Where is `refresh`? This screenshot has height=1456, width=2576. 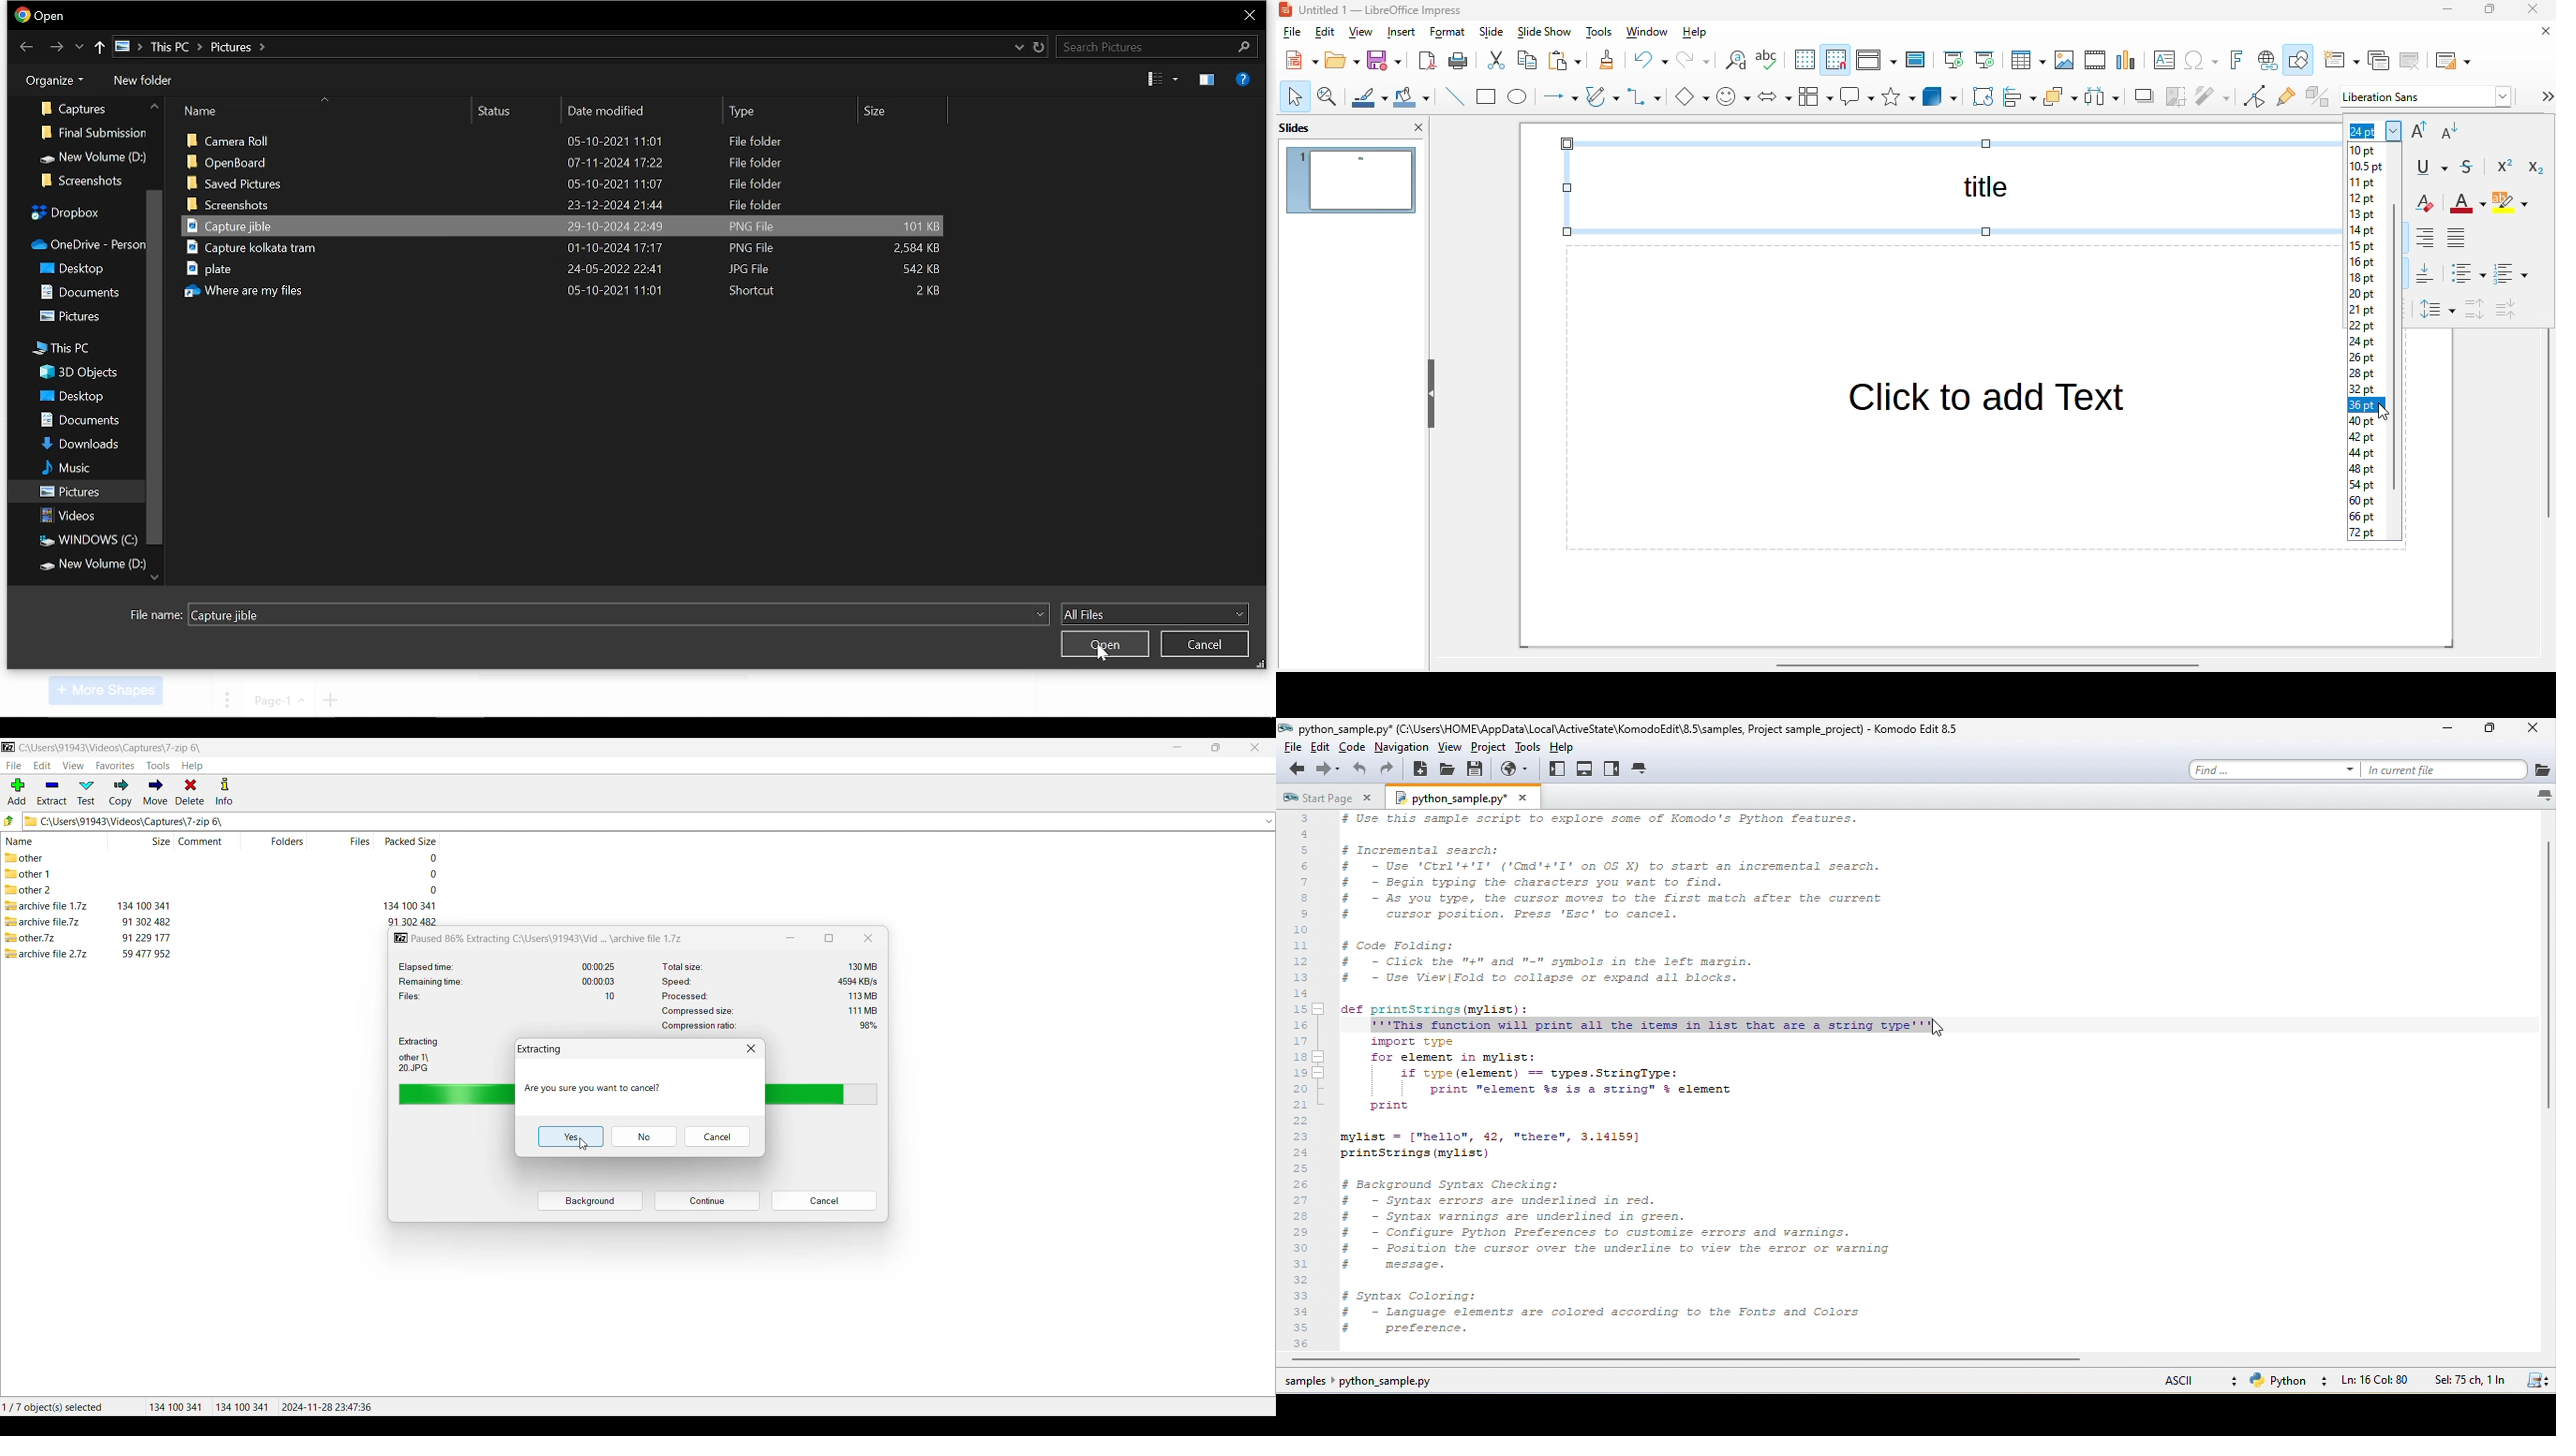 refresh is located at coordinates (1039, 46).